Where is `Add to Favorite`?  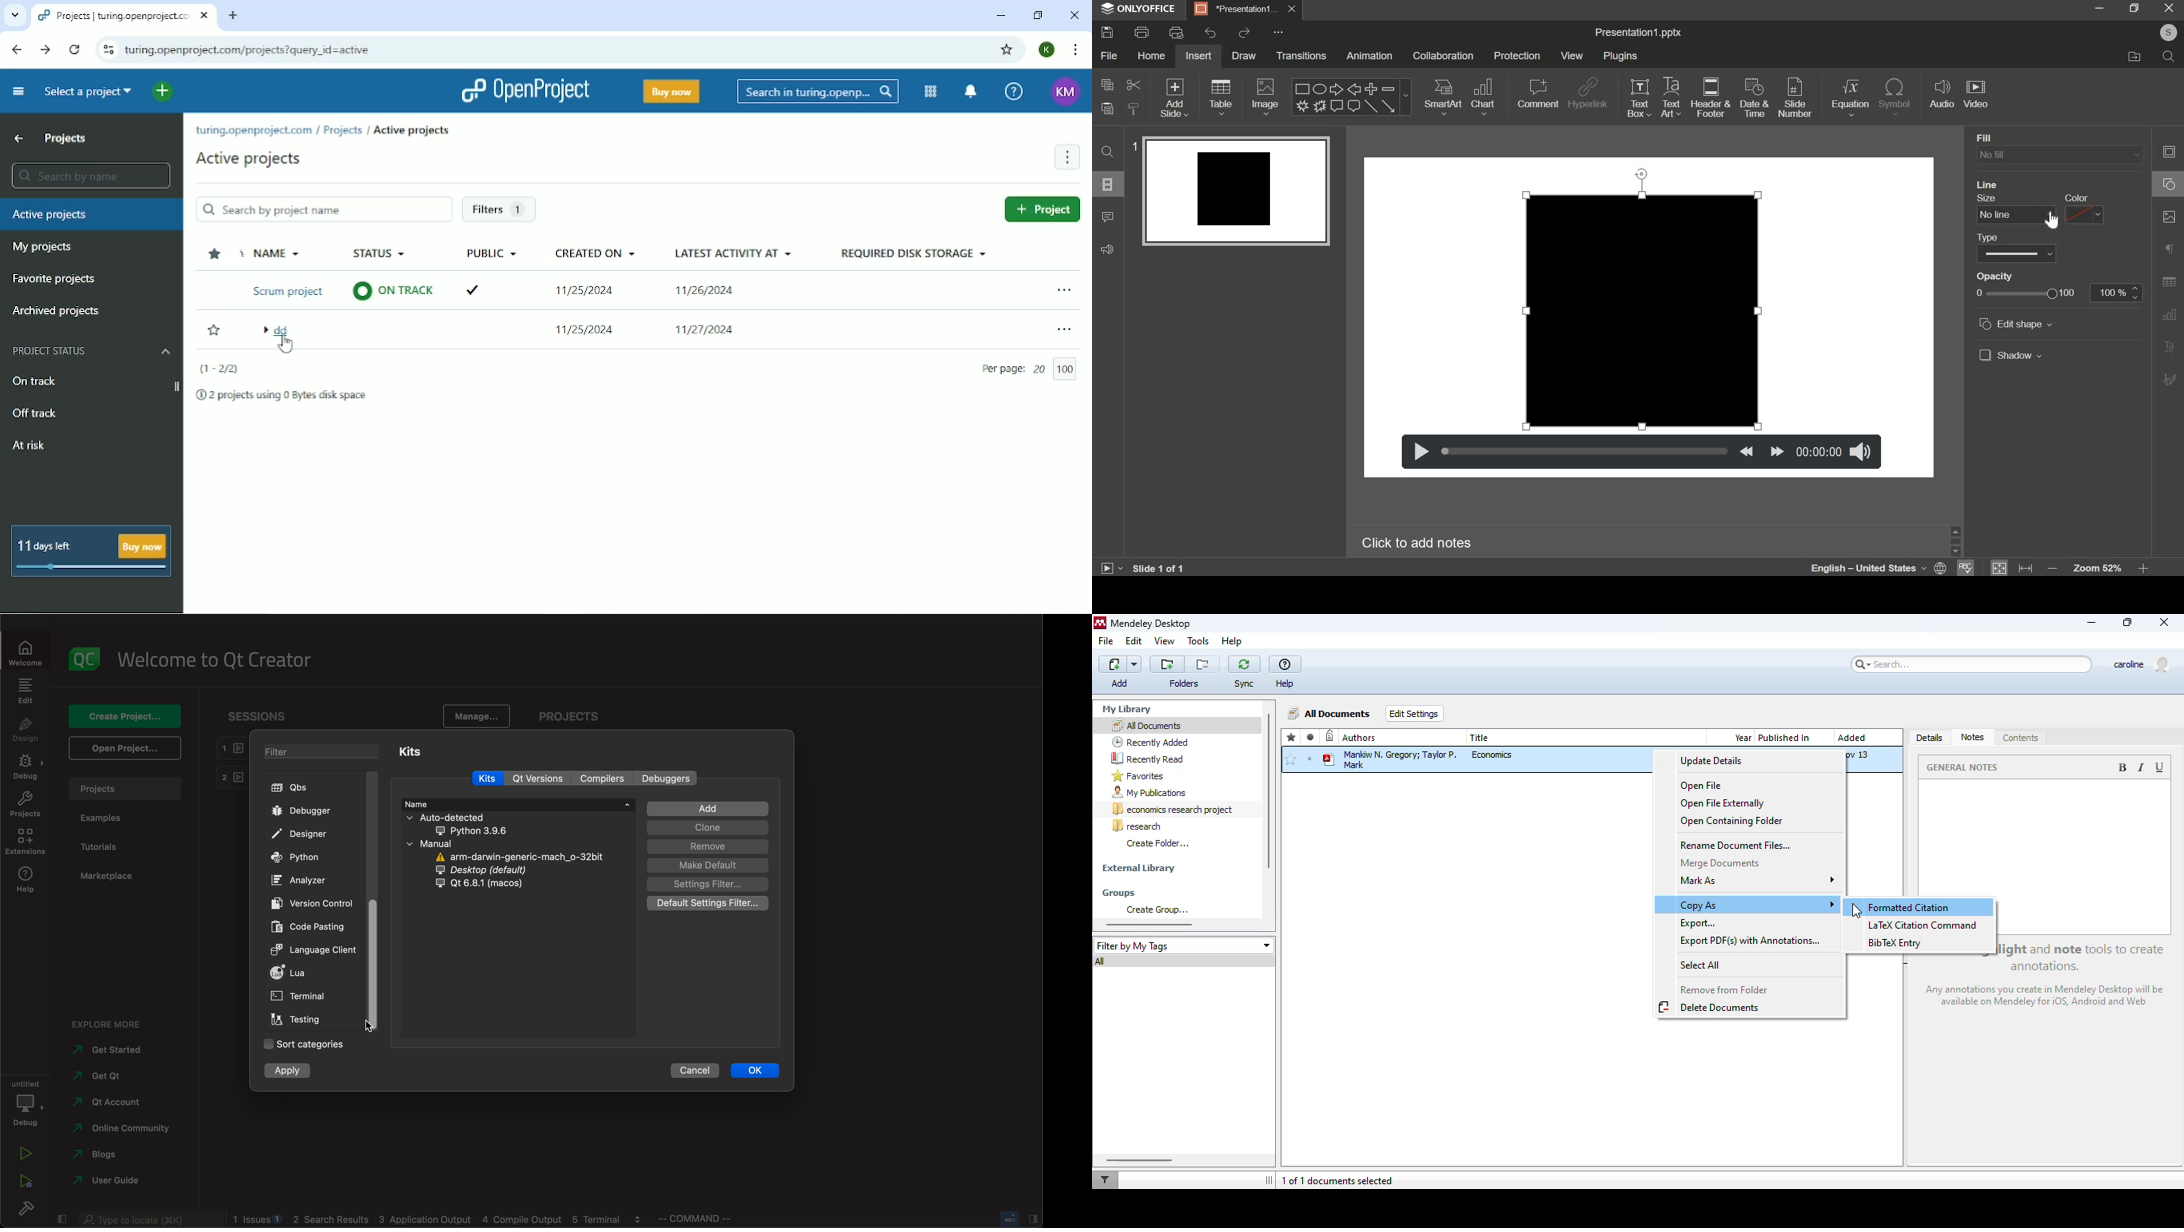
Add to Favorite is located at coordinates (213, 331).